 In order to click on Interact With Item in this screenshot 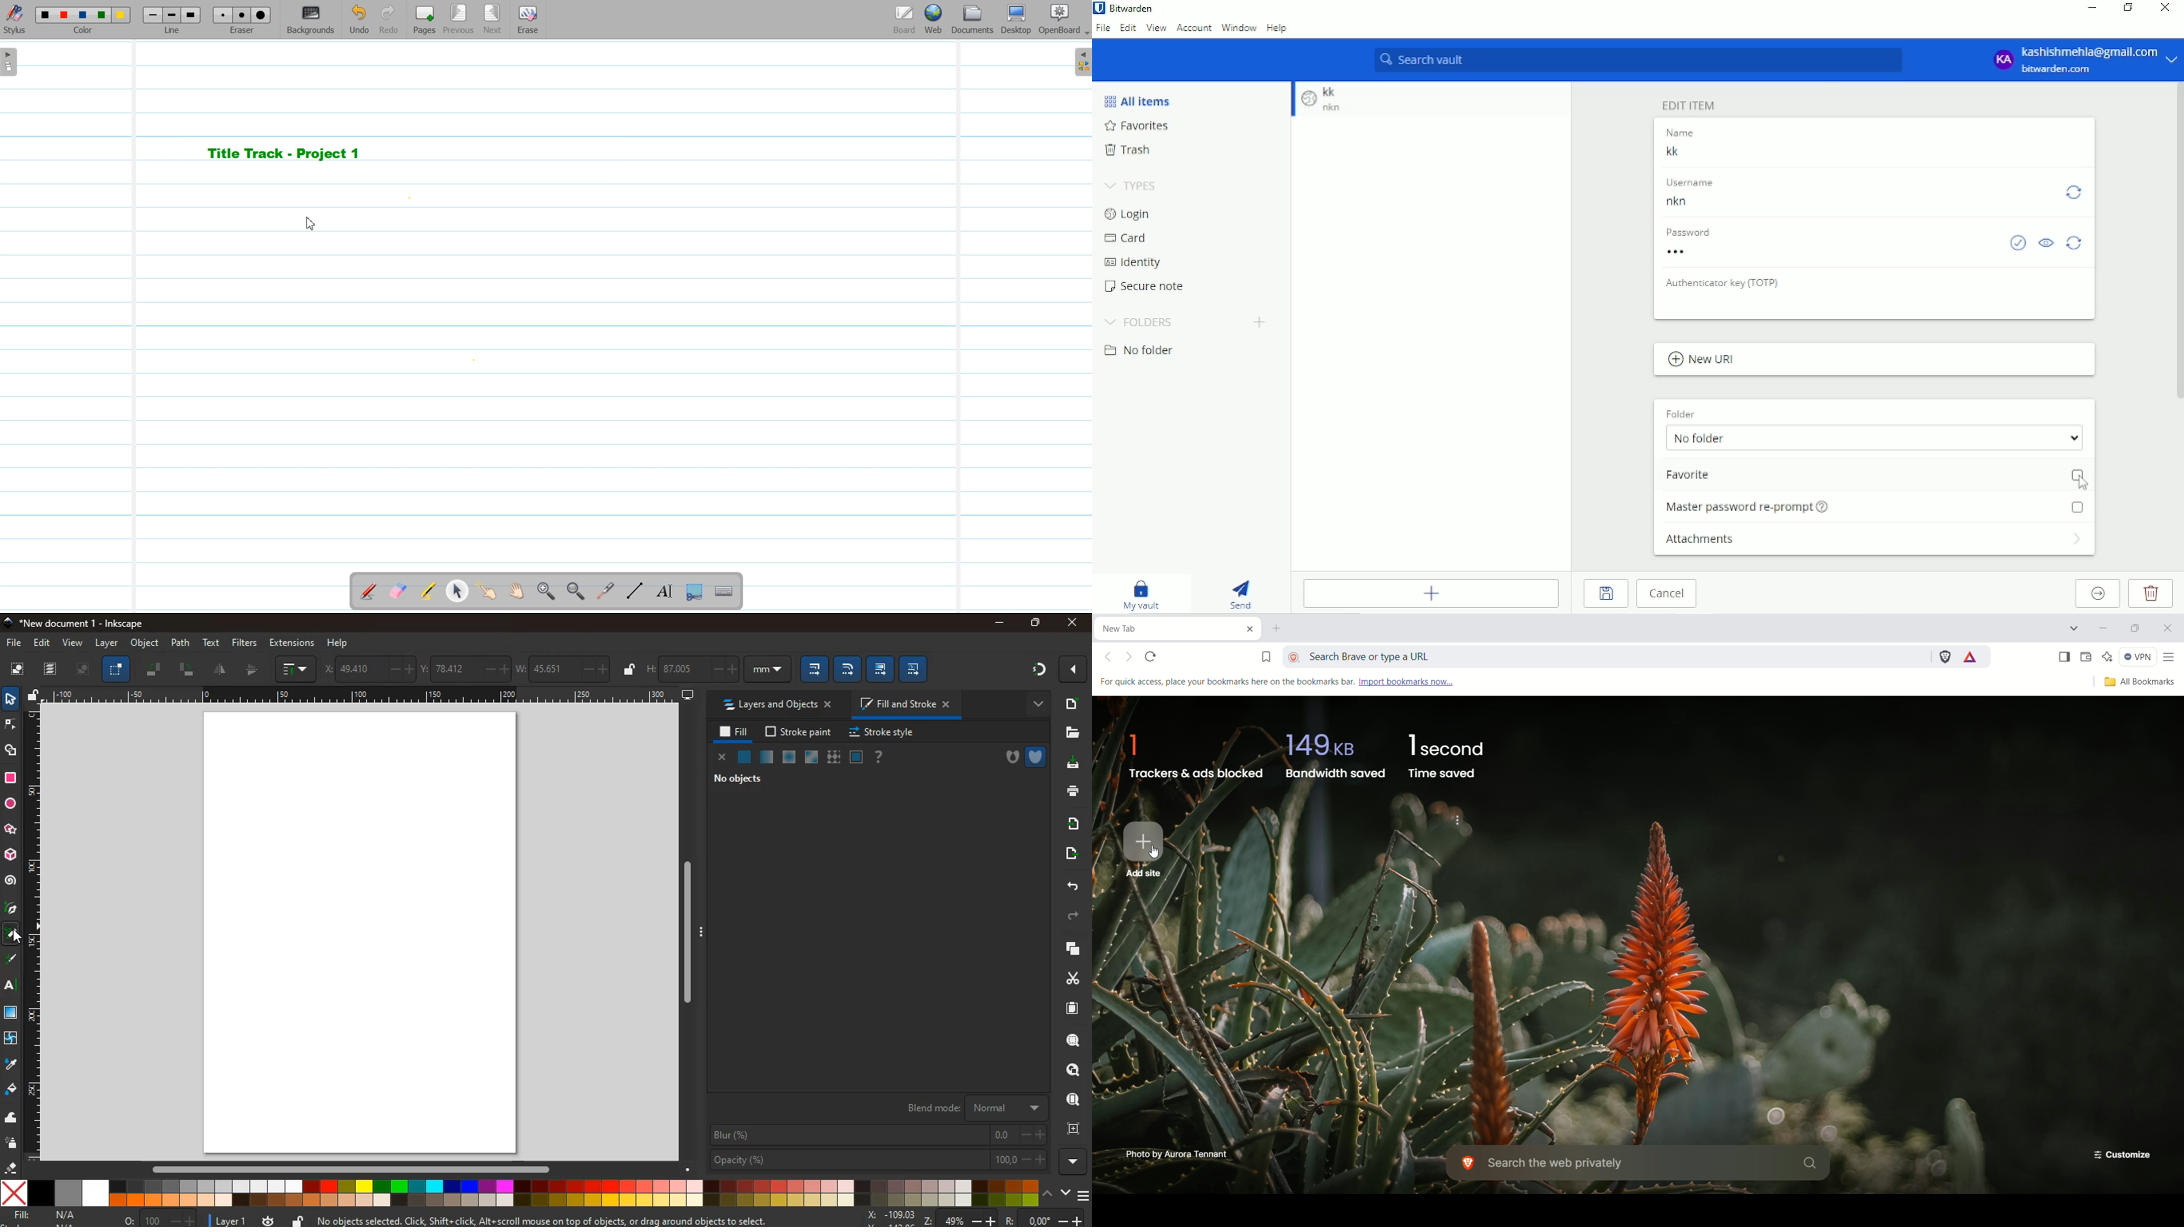, I will do `click(487, 593)`.